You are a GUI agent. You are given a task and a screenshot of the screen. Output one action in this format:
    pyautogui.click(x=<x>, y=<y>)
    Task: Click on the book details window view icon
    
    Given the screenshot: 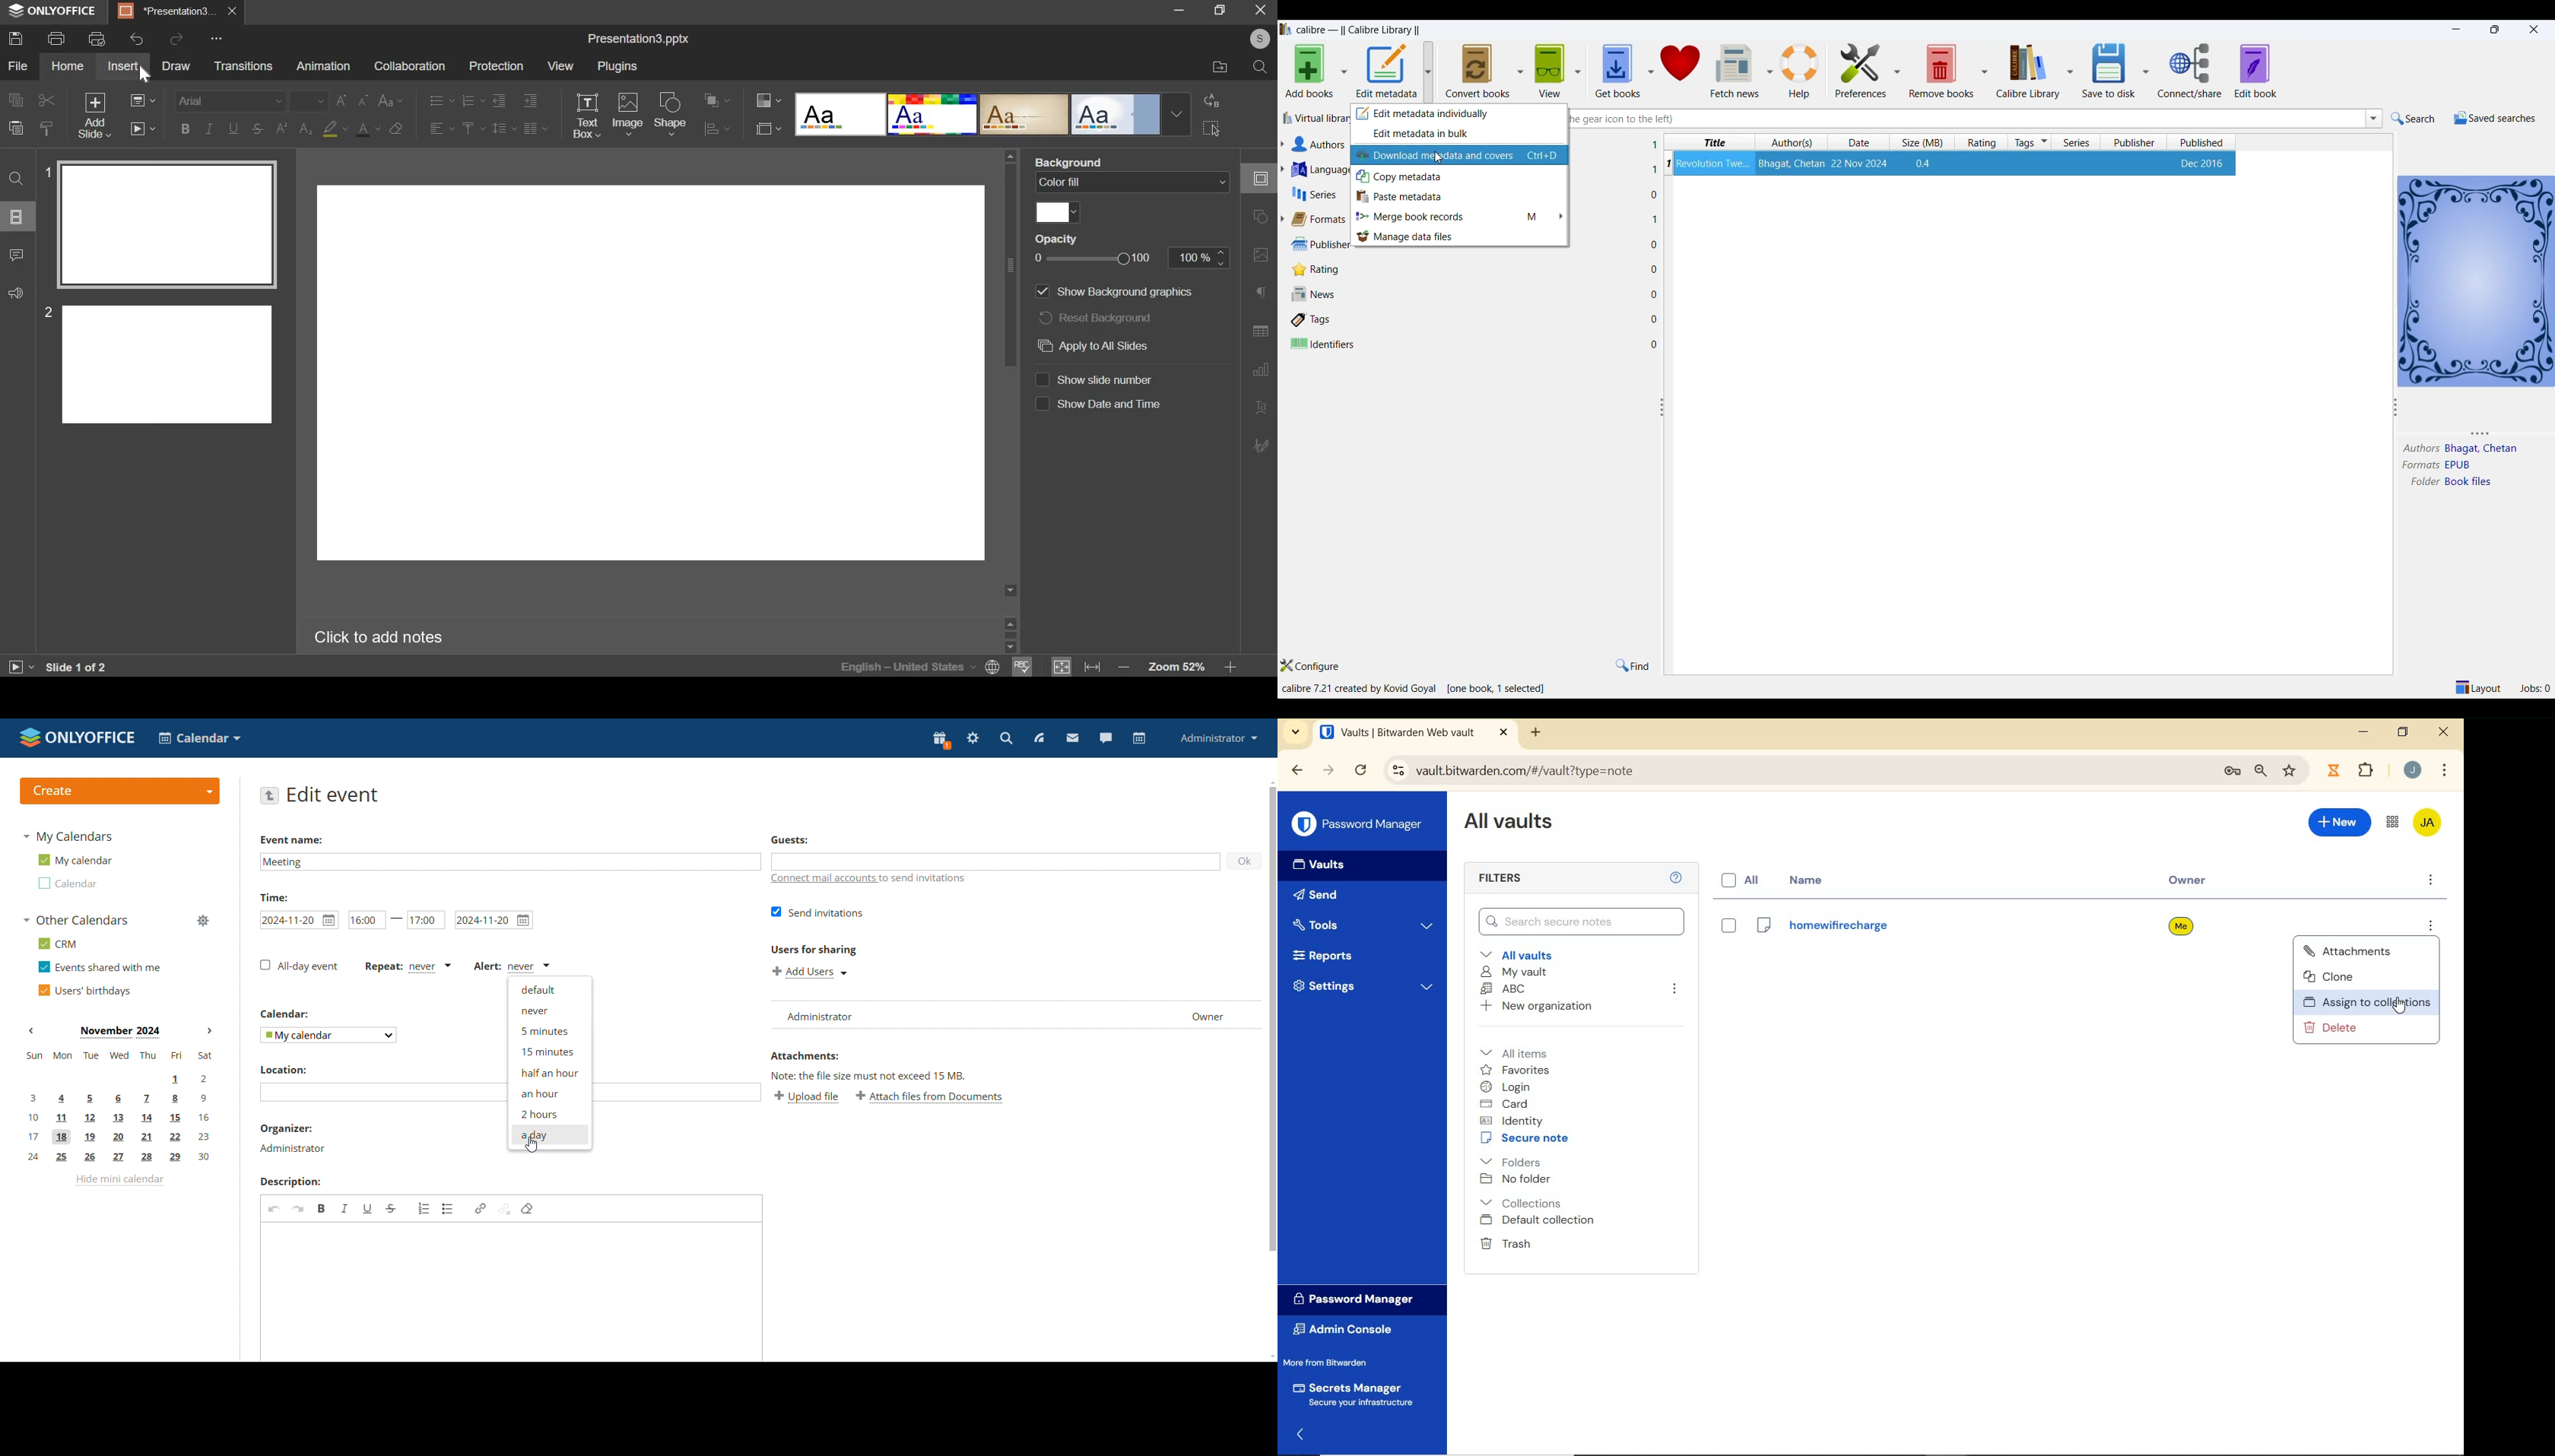 What is the action you would take?
    pyautogui.click(x=2476, y=279)
    